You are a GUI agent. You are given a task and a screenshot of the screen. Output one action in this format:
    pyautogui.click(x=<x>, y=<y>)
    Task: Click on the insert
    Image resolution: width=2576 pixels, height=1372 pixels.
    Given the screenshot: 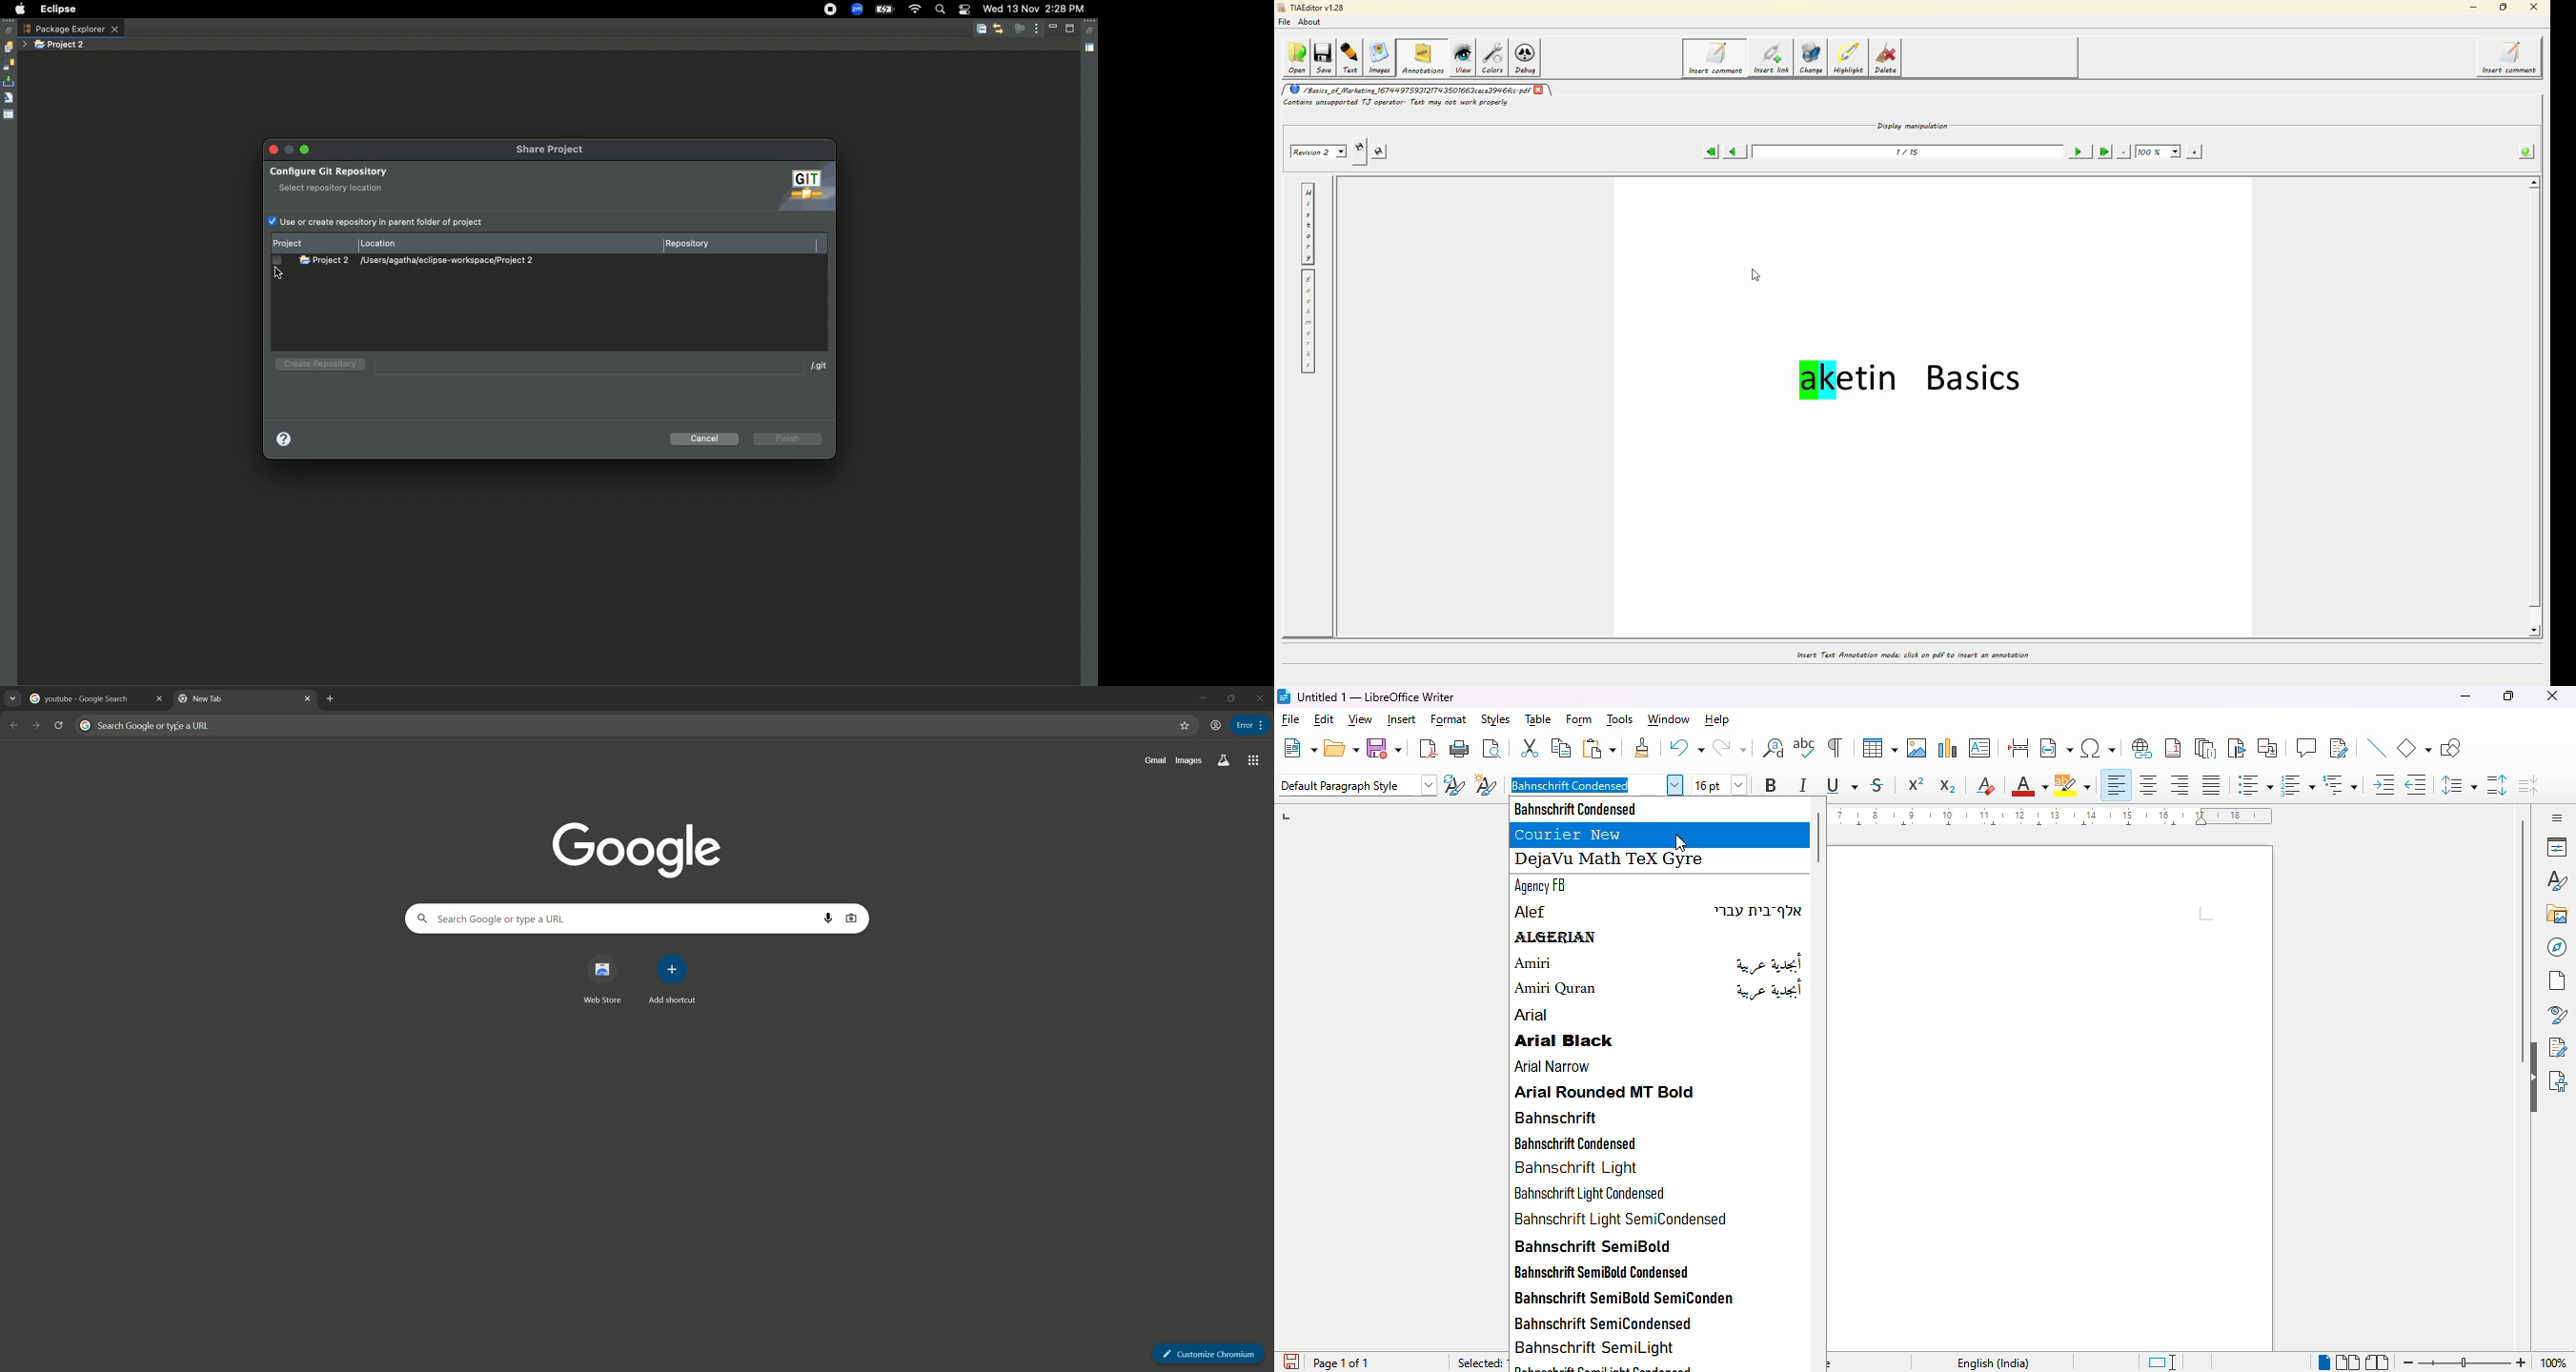 What is the action you would take?
    pyautogui.click(x=1402, y=719)
    